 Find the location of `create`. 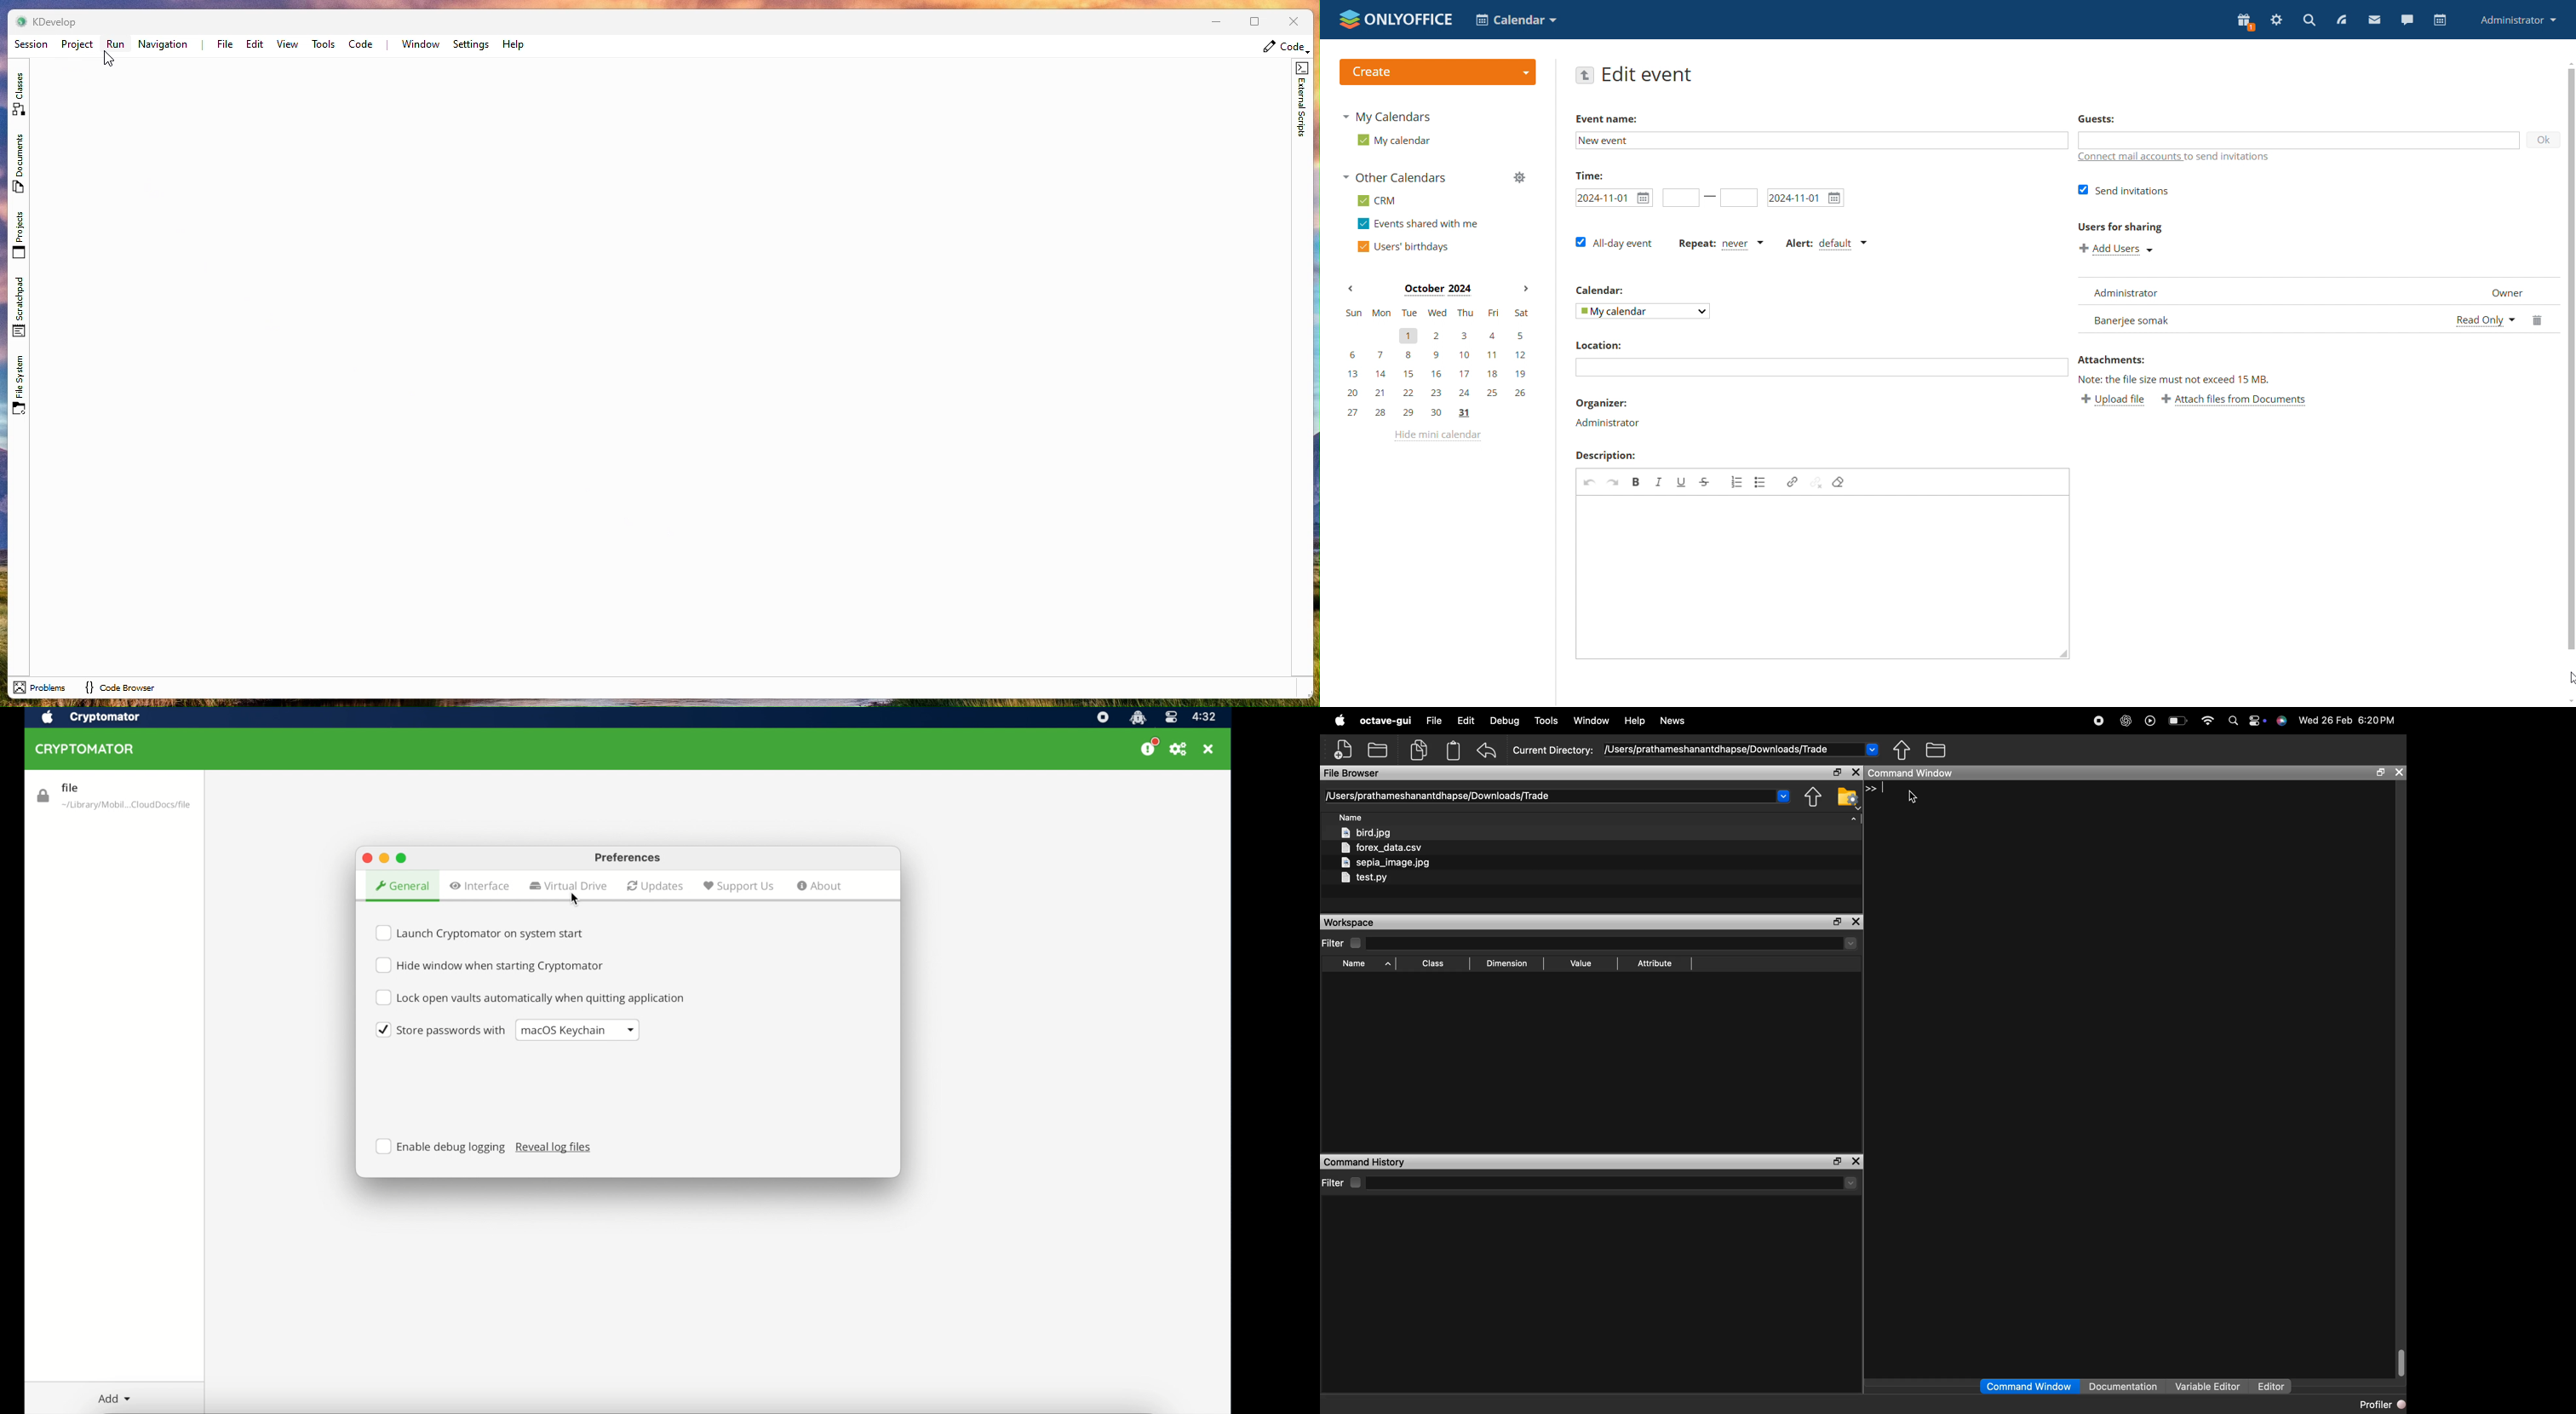

create is located at coordinates (1438, 72).